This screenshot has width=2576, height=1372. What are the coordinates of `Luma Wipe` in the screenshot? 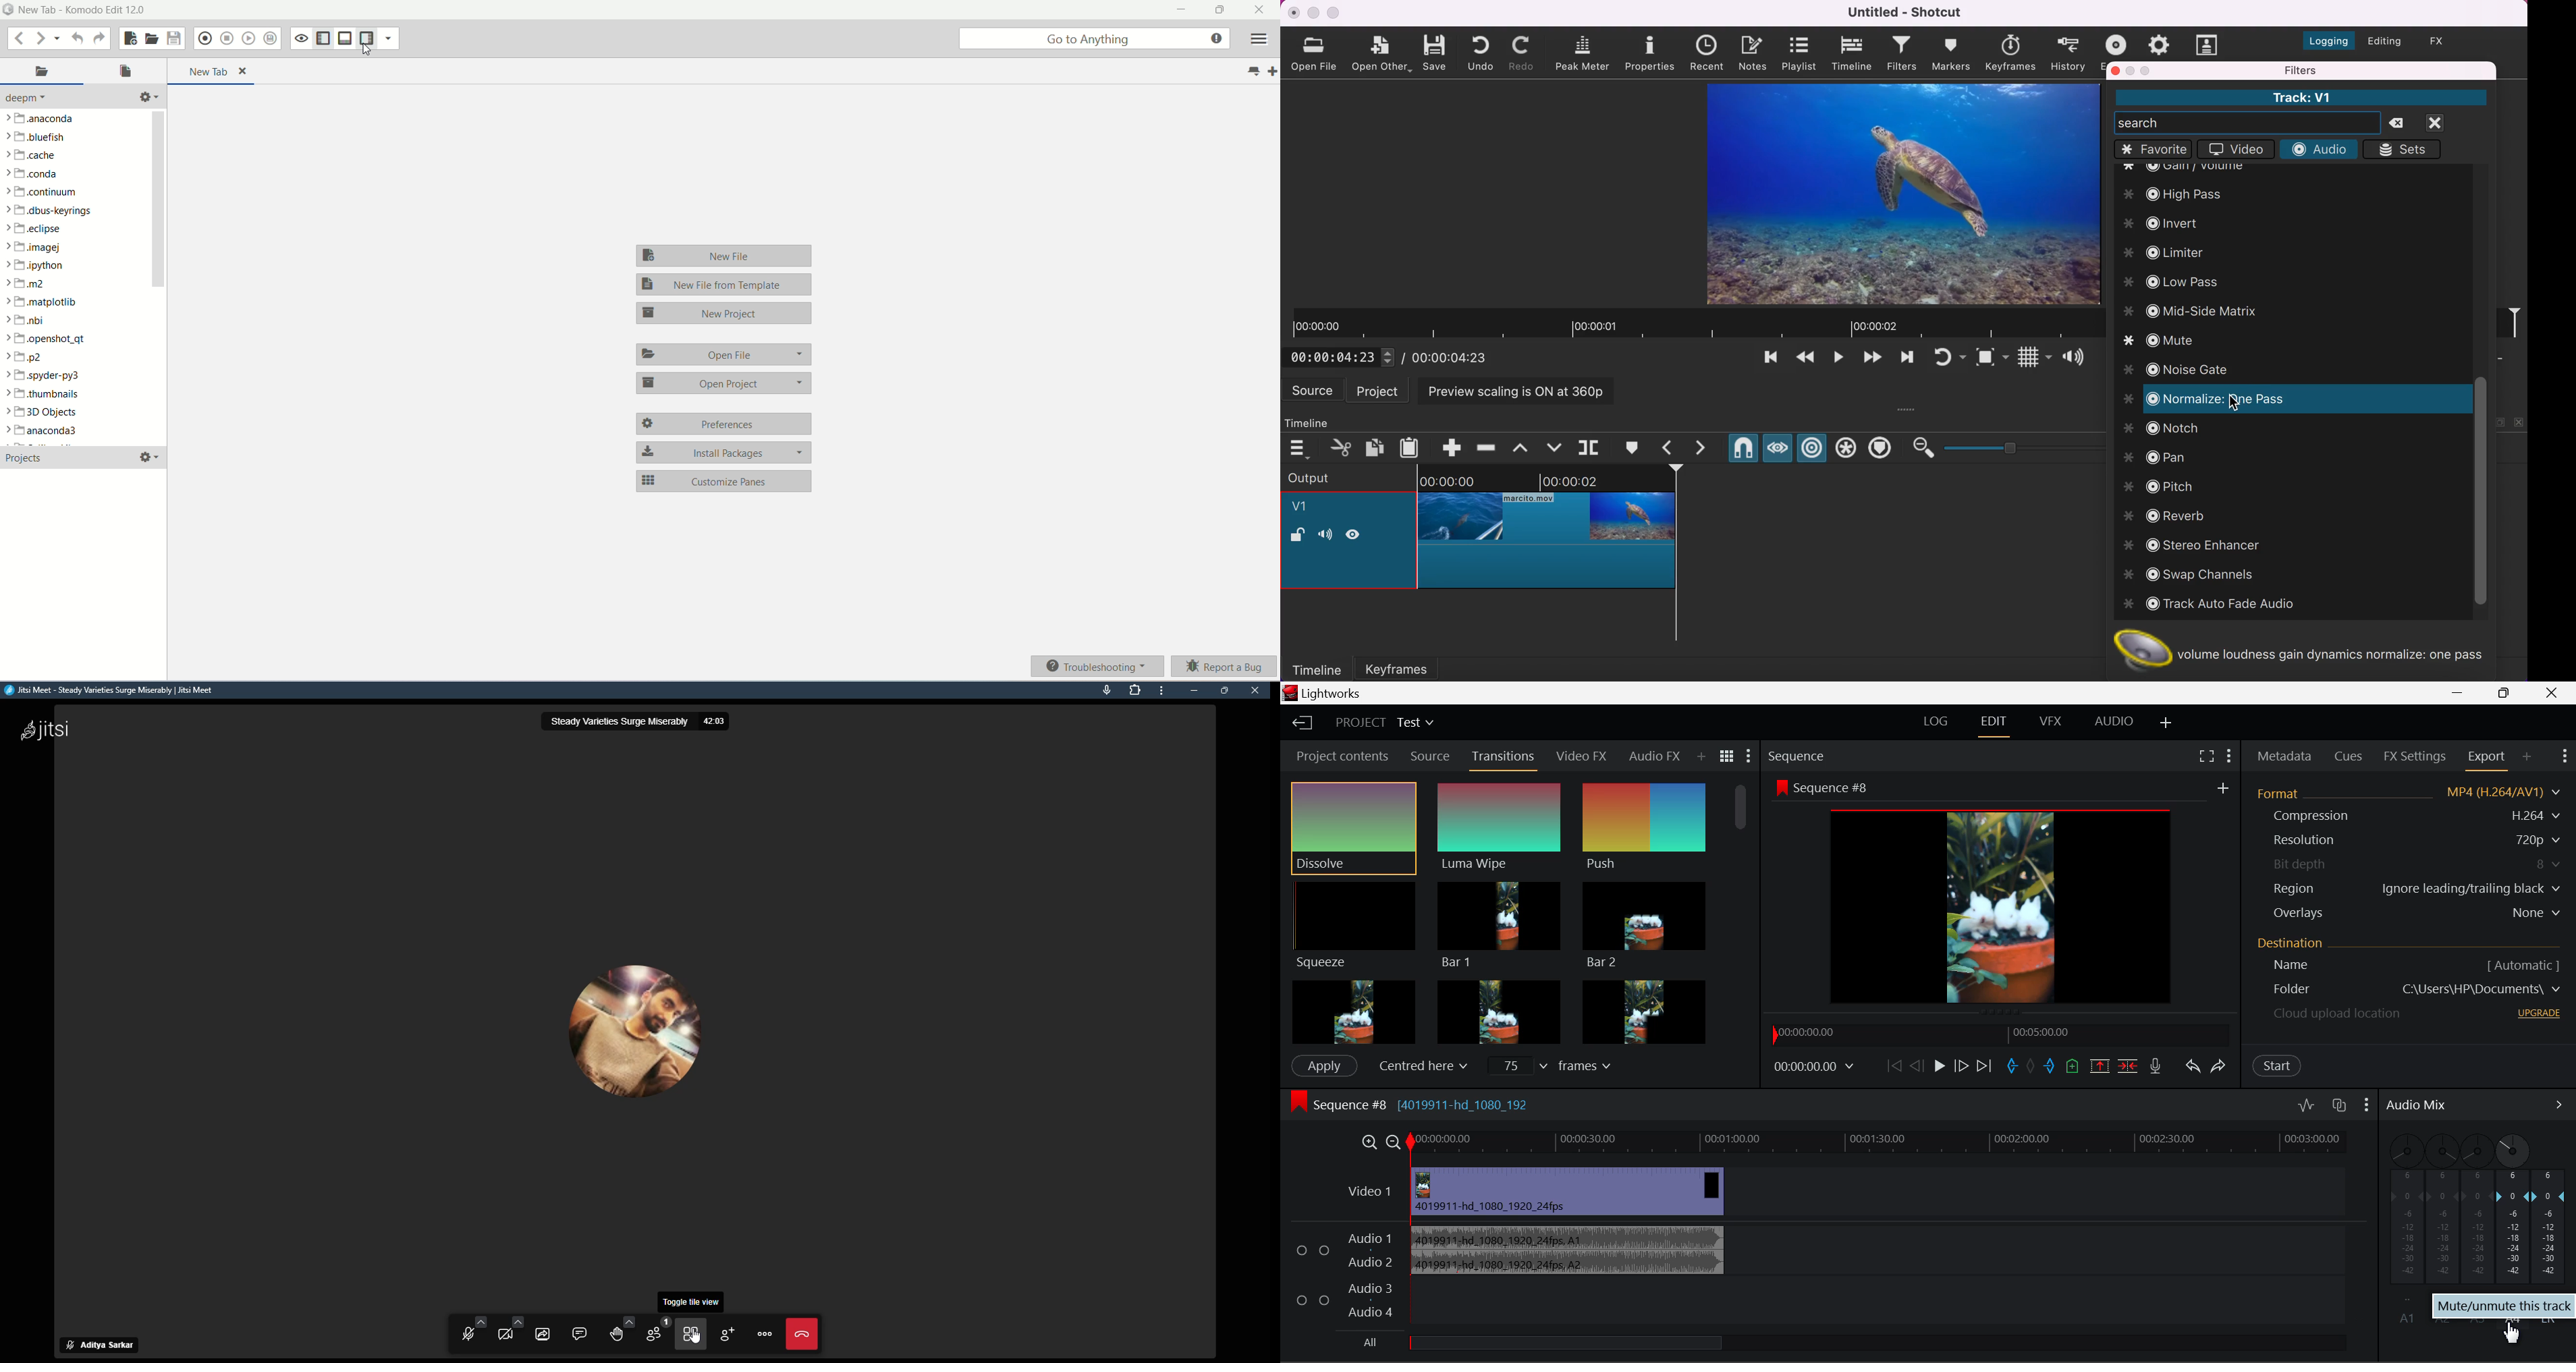 It's located at (1500, 827).